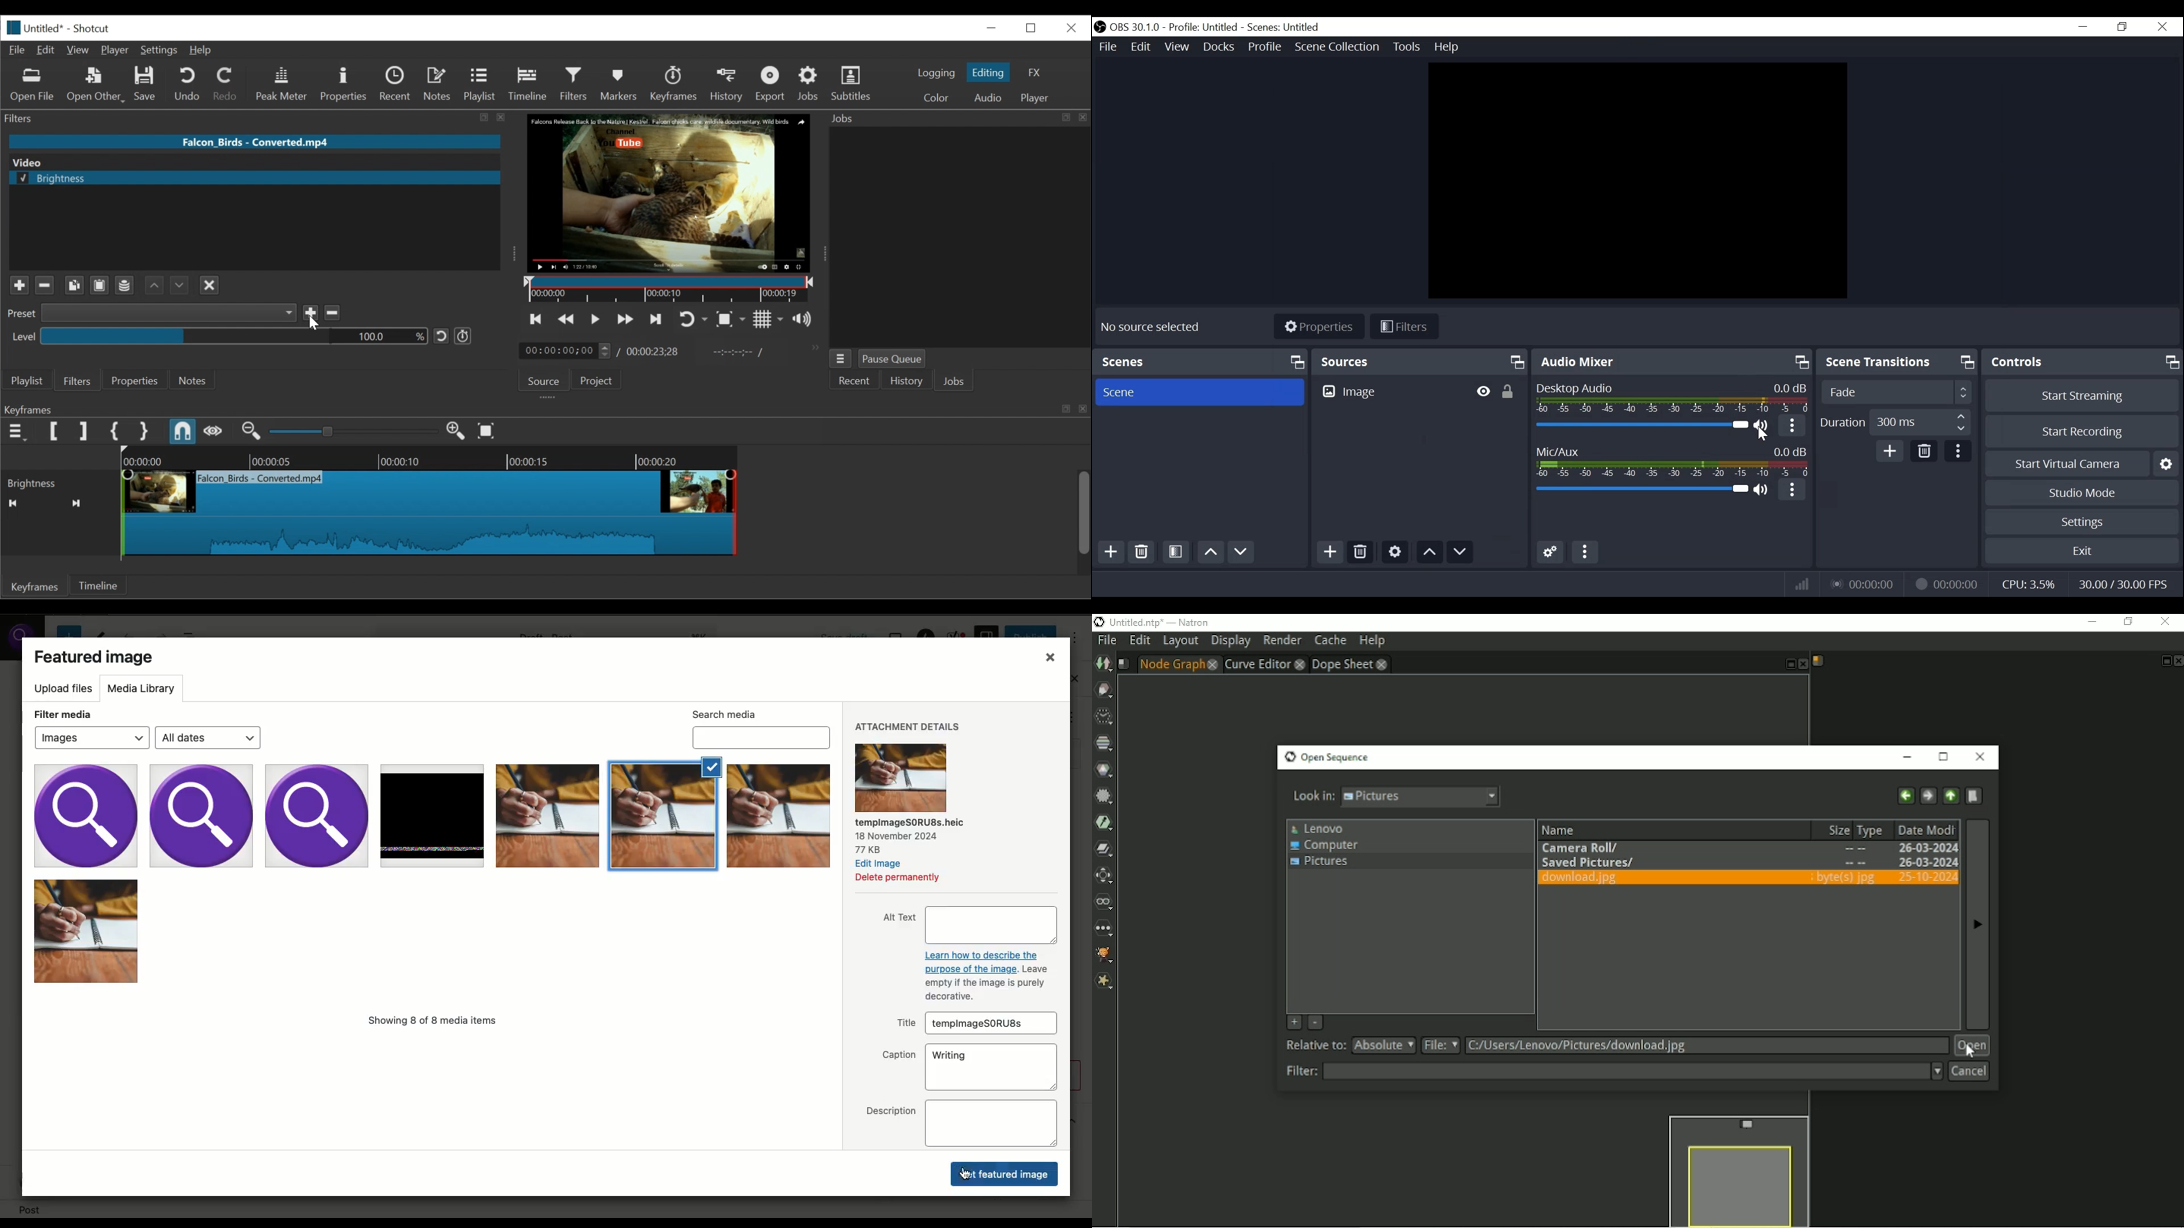 This screenshot has height=1232, width=2184. What do you see at coordinates (991, 991) in the screenshot?
I see `Instructional text` at bounding box center [991, 991].